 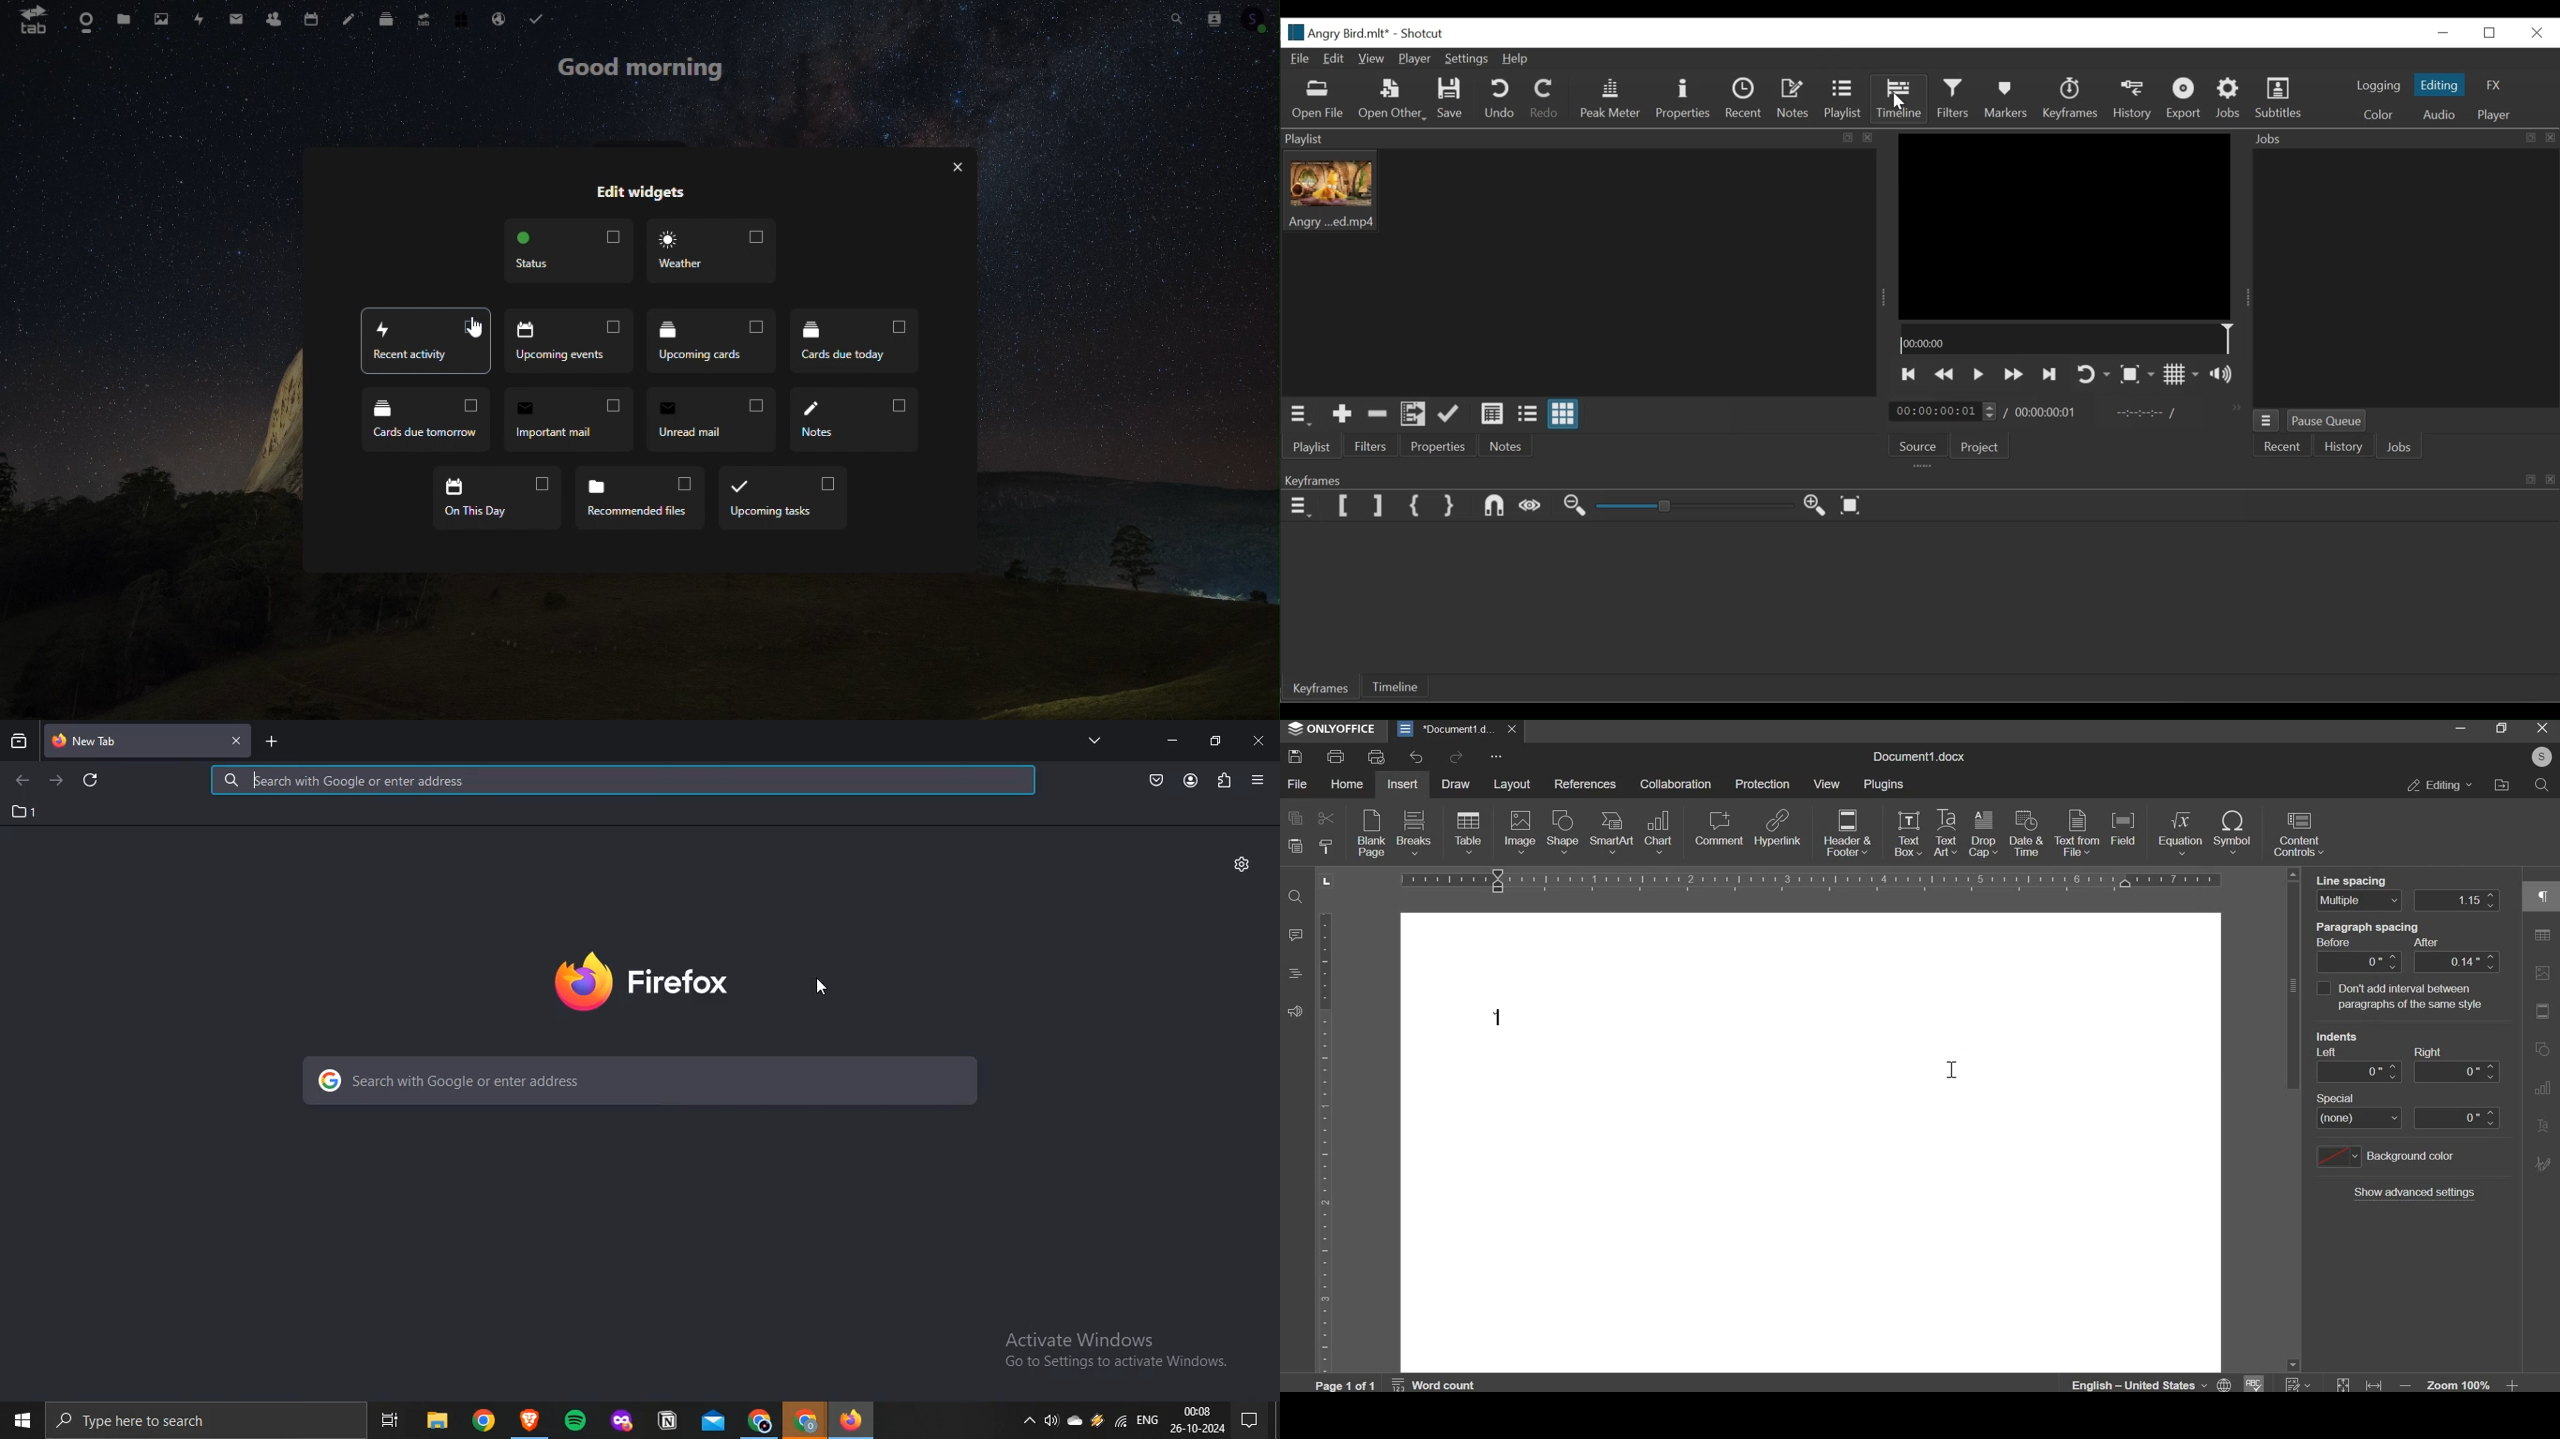 I want to click on symbol, so click(x=2232, y=831).